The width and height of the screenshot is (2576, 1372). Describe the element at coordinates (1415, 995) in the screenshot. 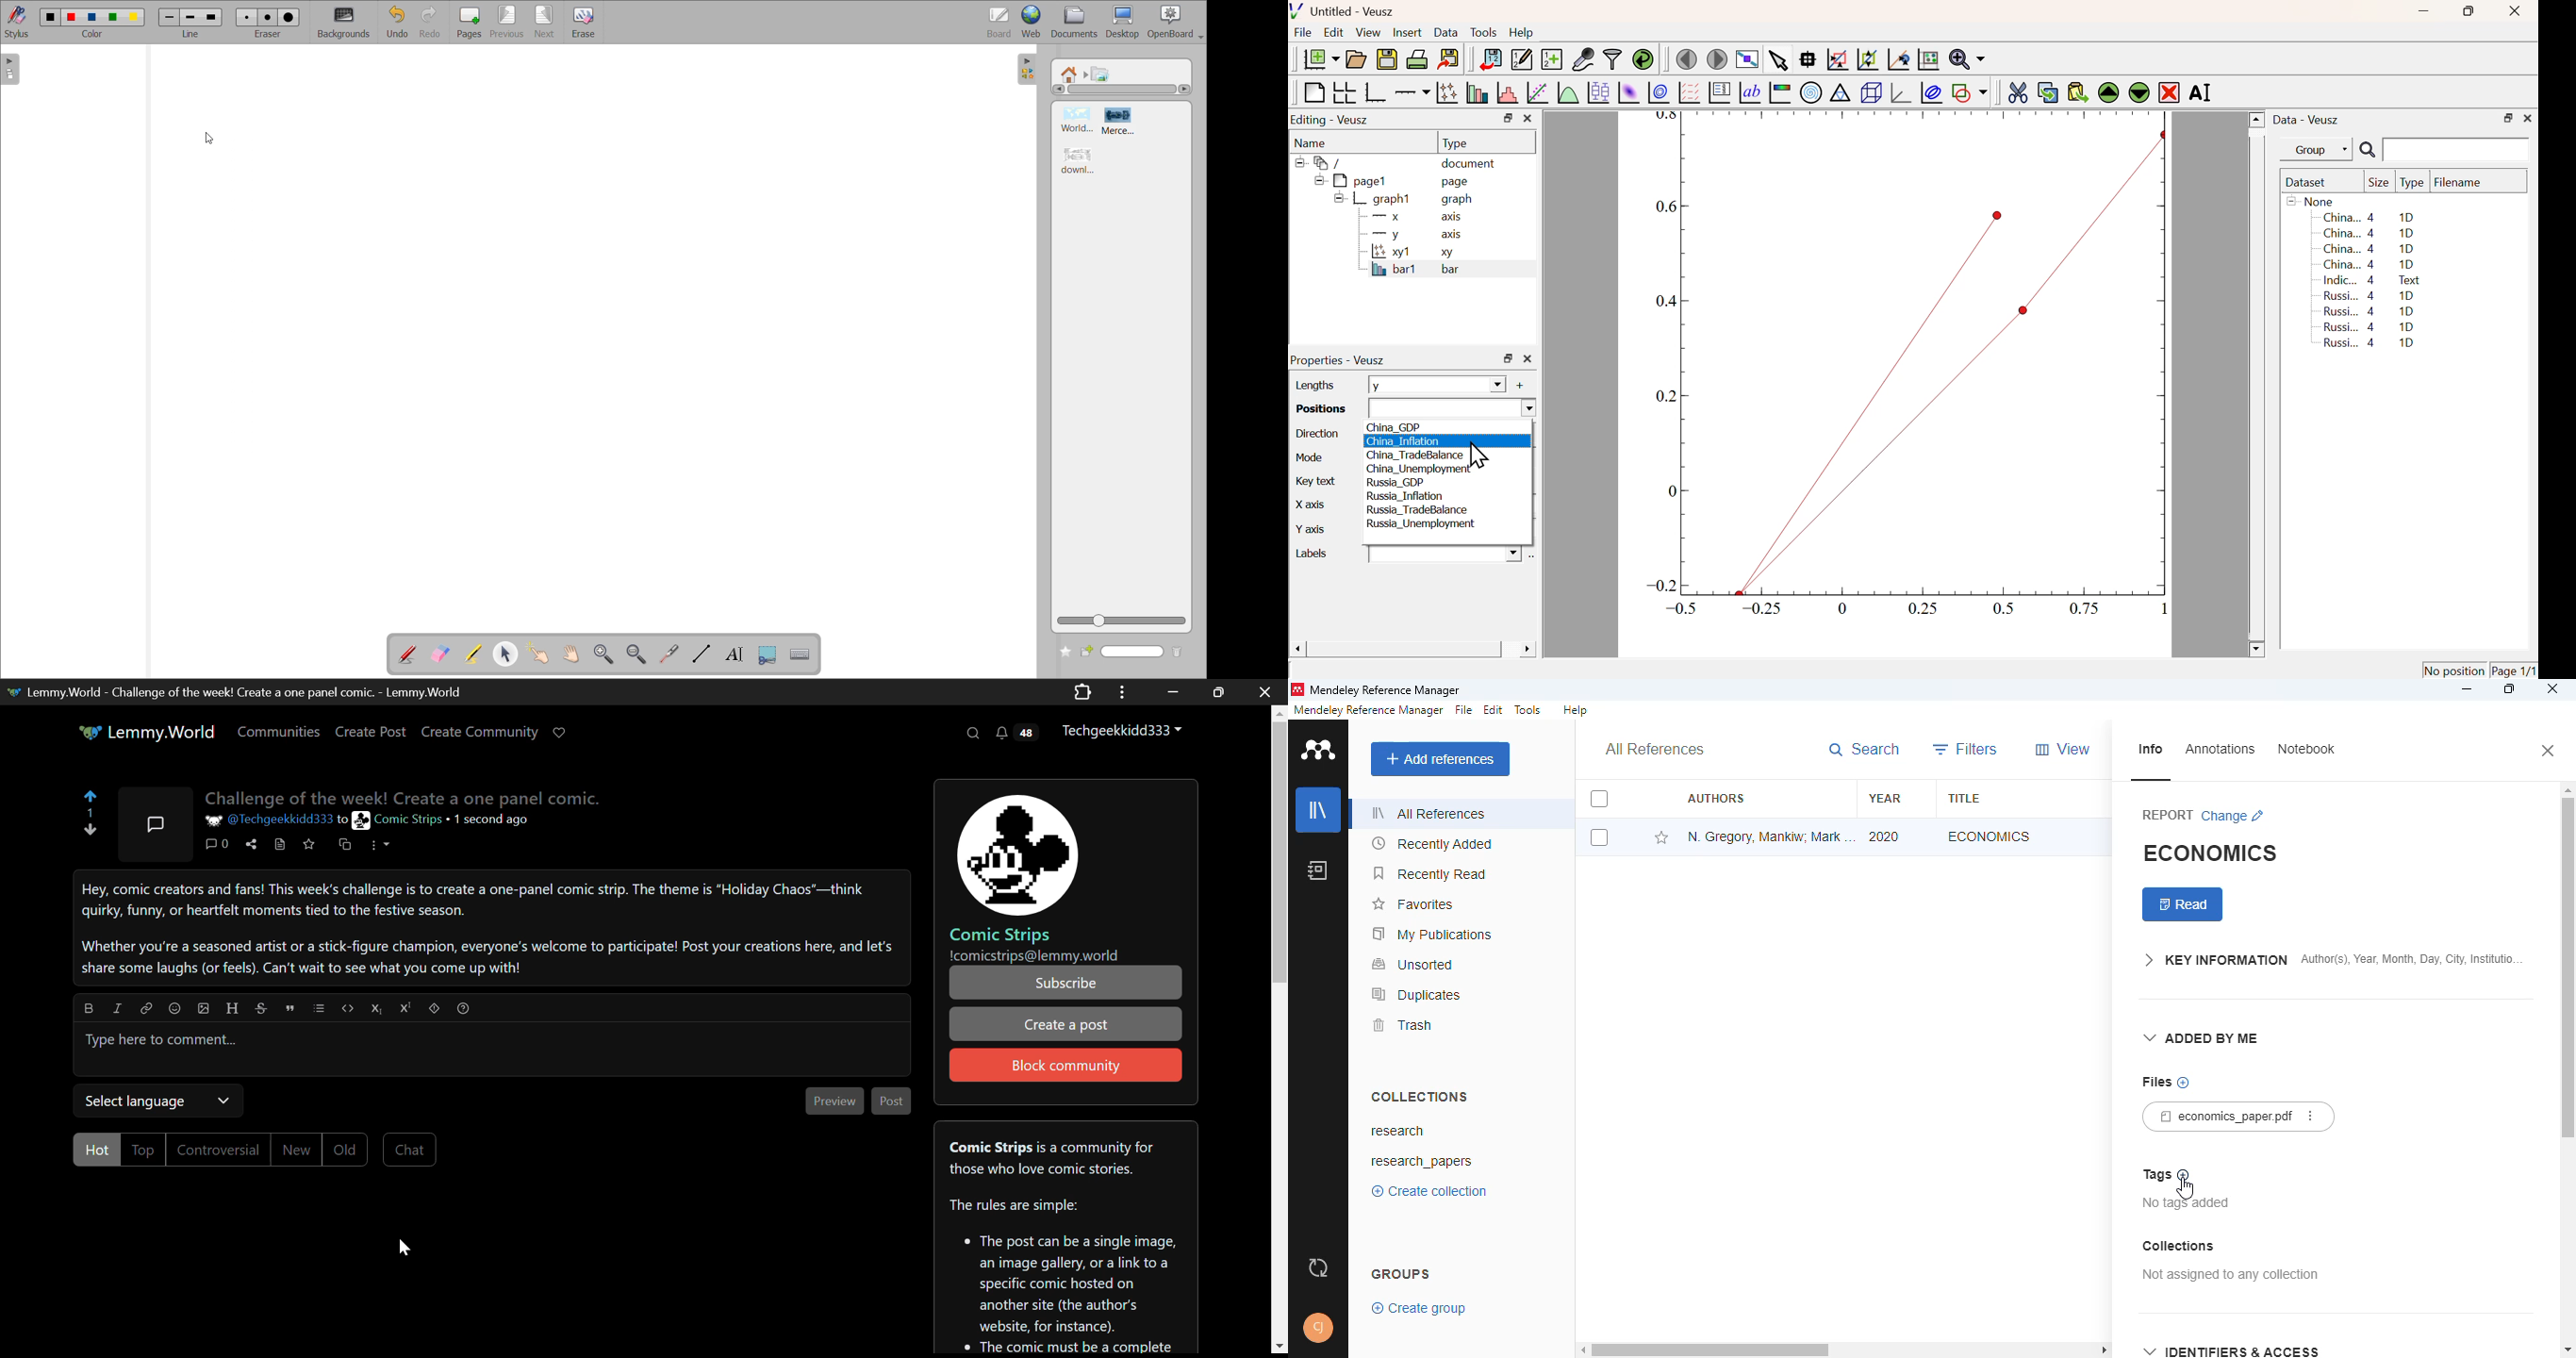

I see `duplicates` at that location.